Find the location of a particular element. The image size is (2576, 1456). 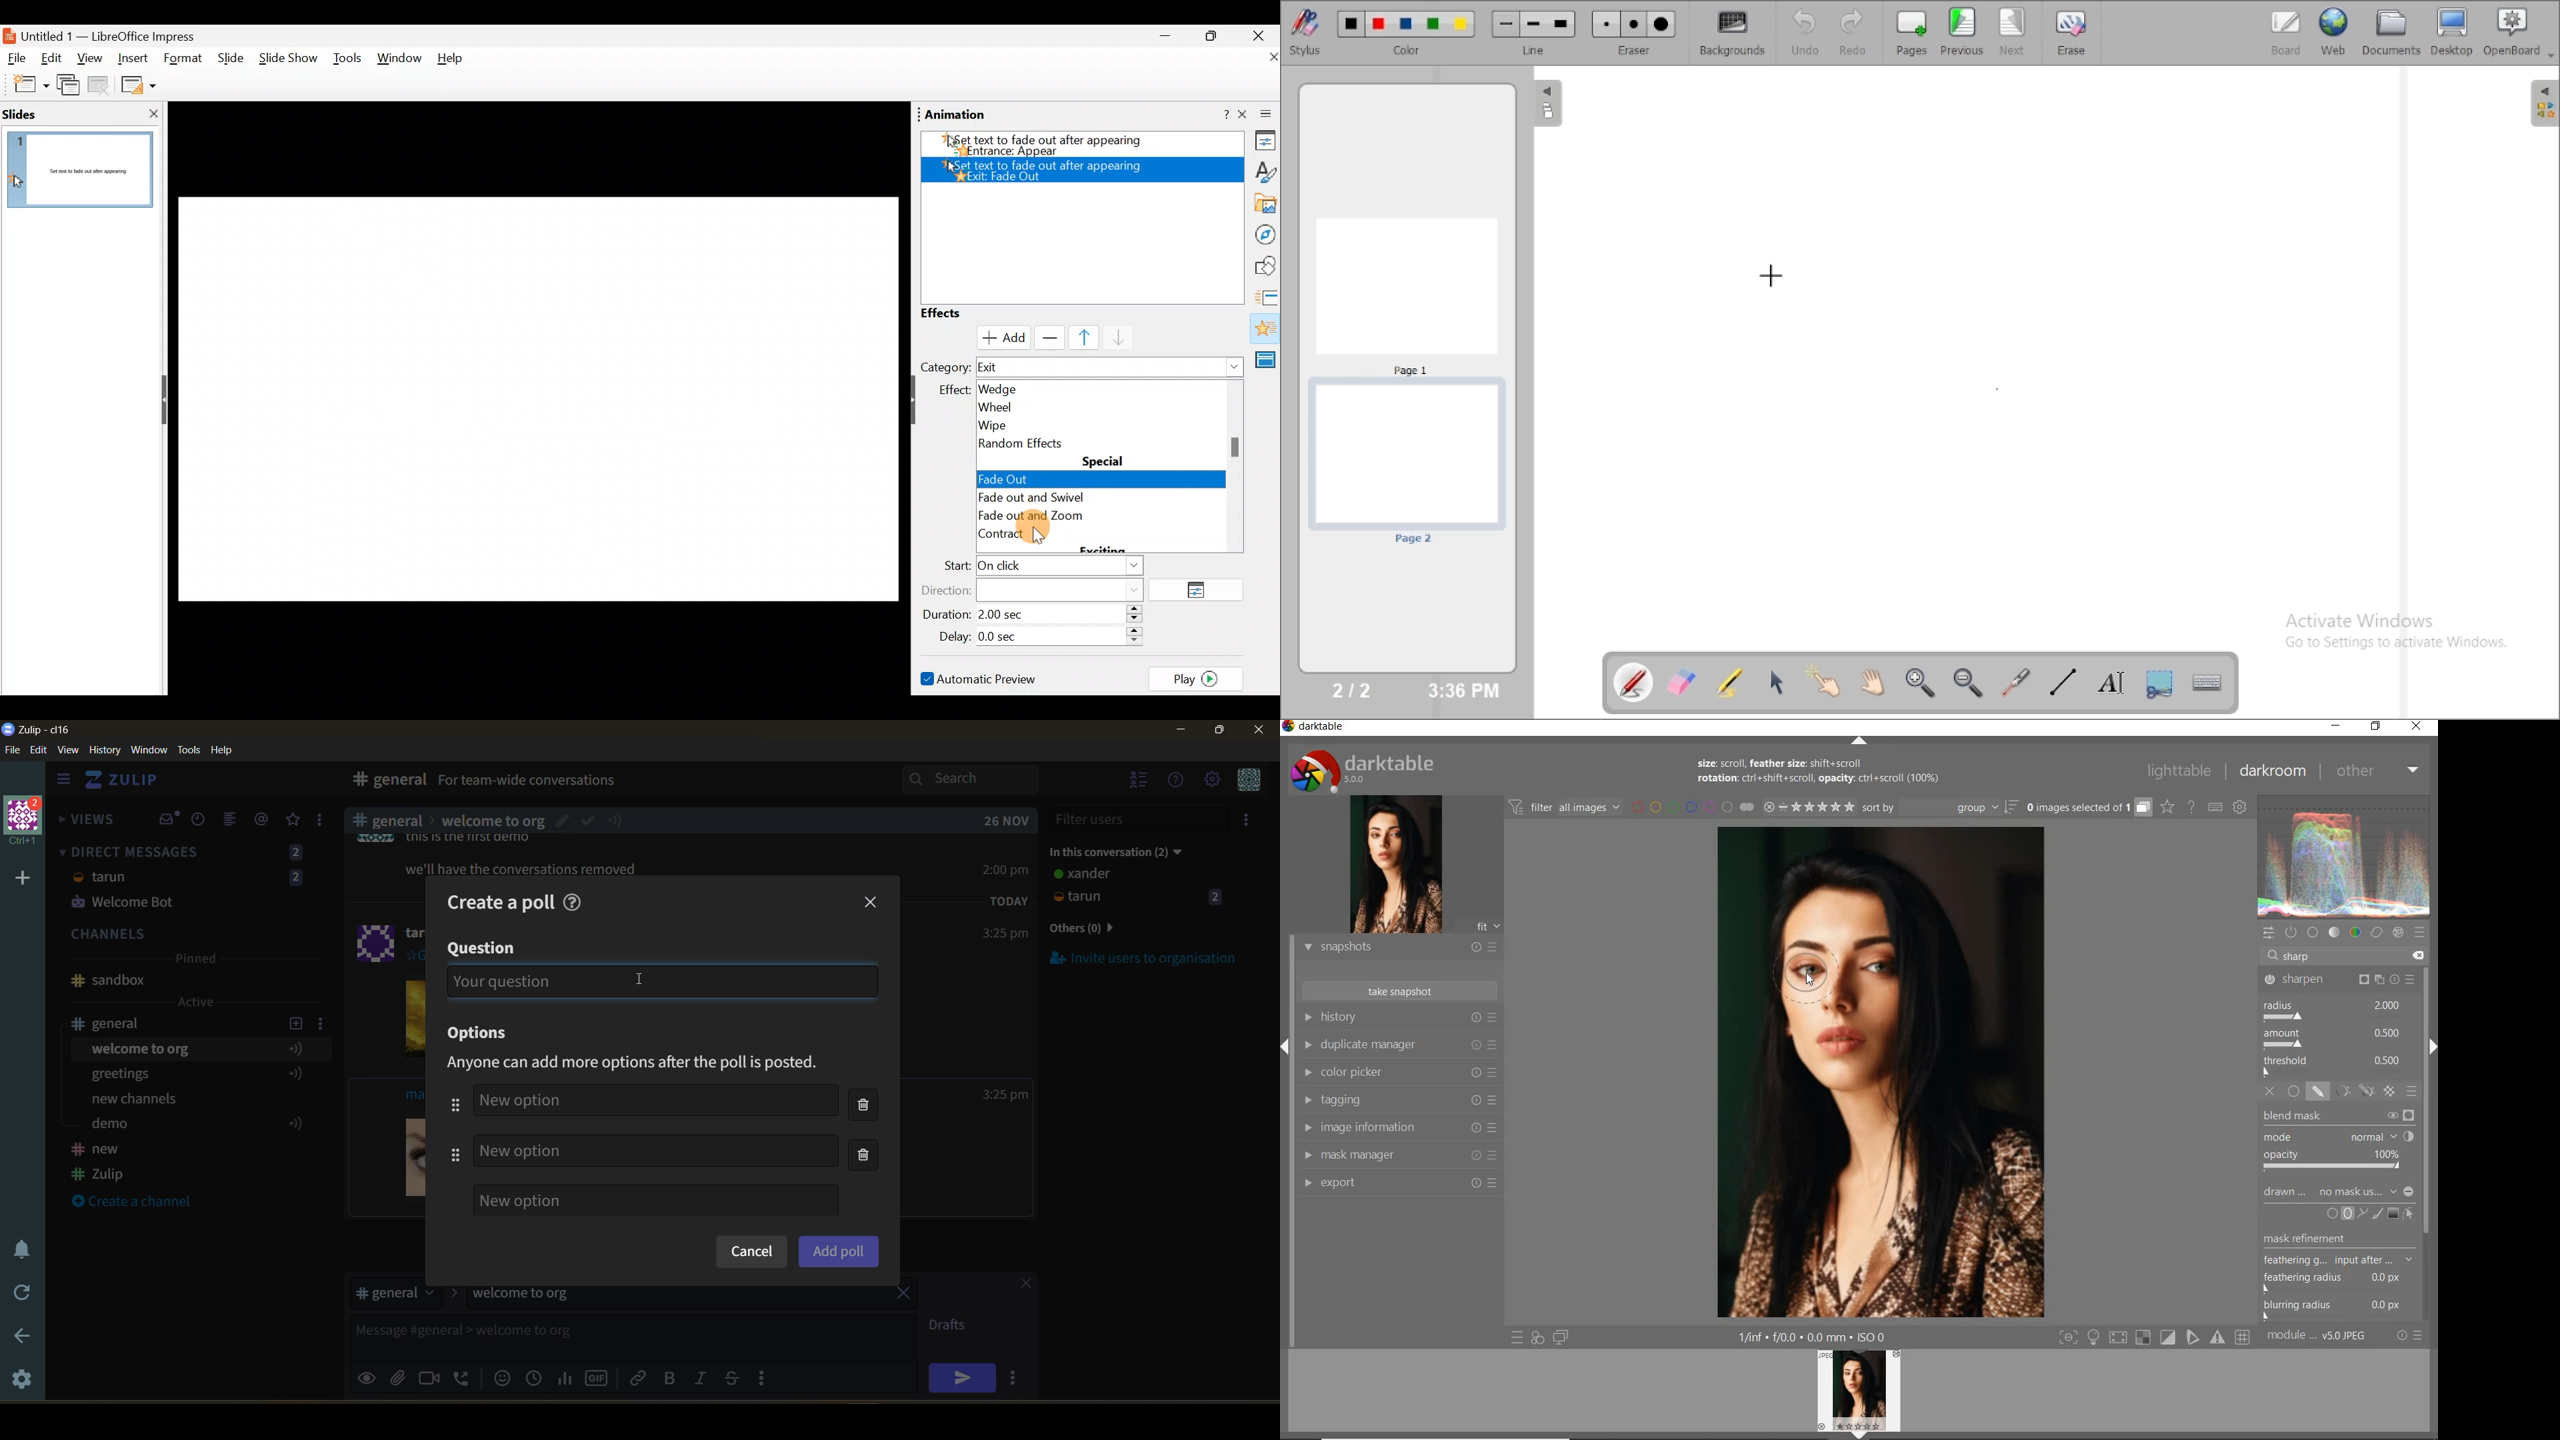

Fade out and zoom is located at coordinates (1049, 517).